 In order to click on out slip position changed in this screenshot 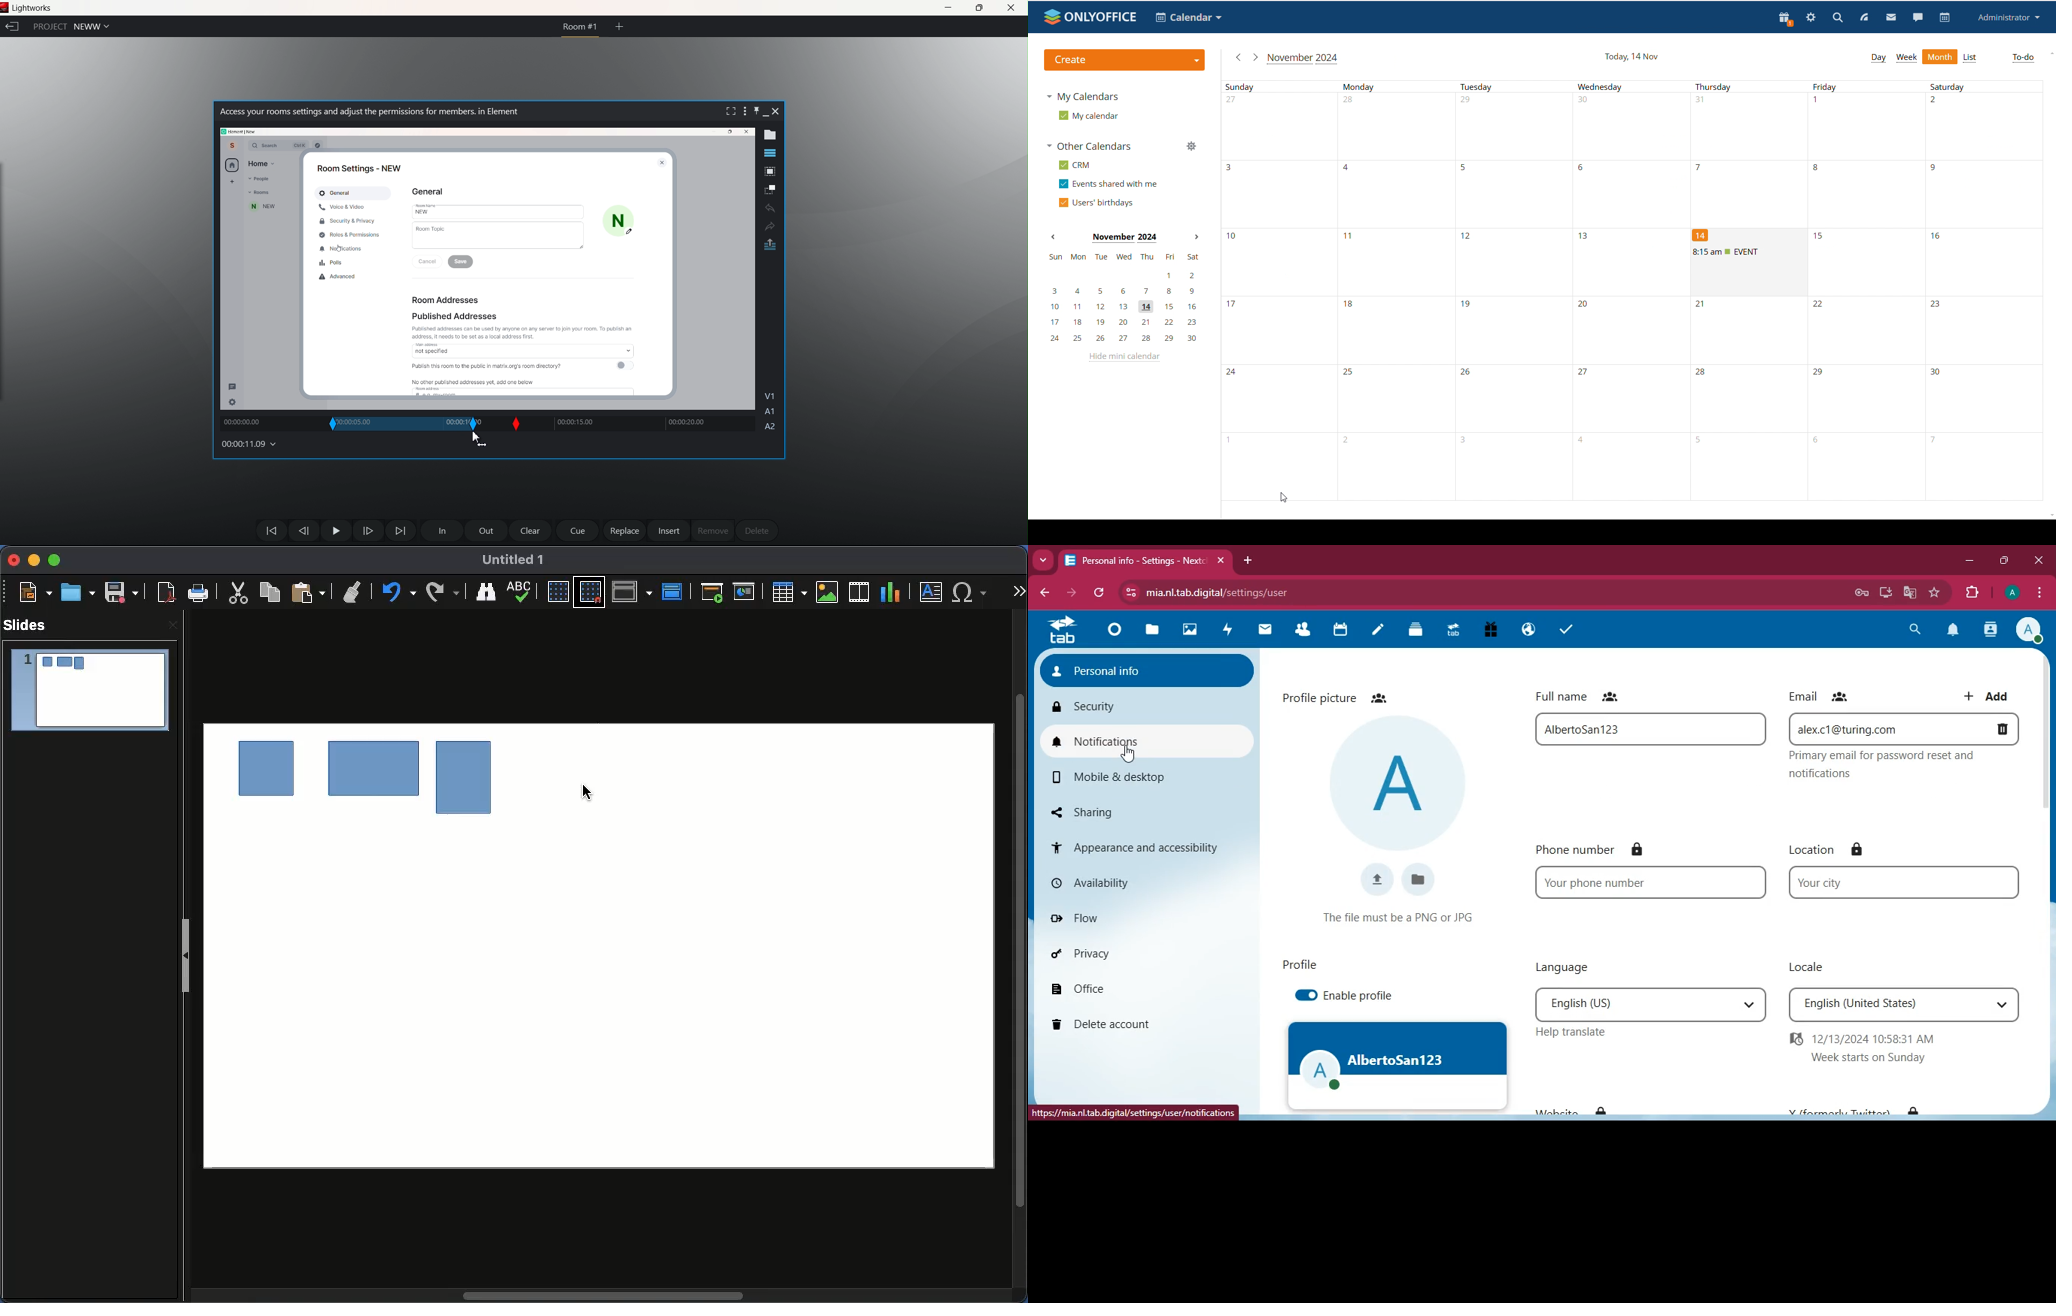, I will do `click(474, 424)`.